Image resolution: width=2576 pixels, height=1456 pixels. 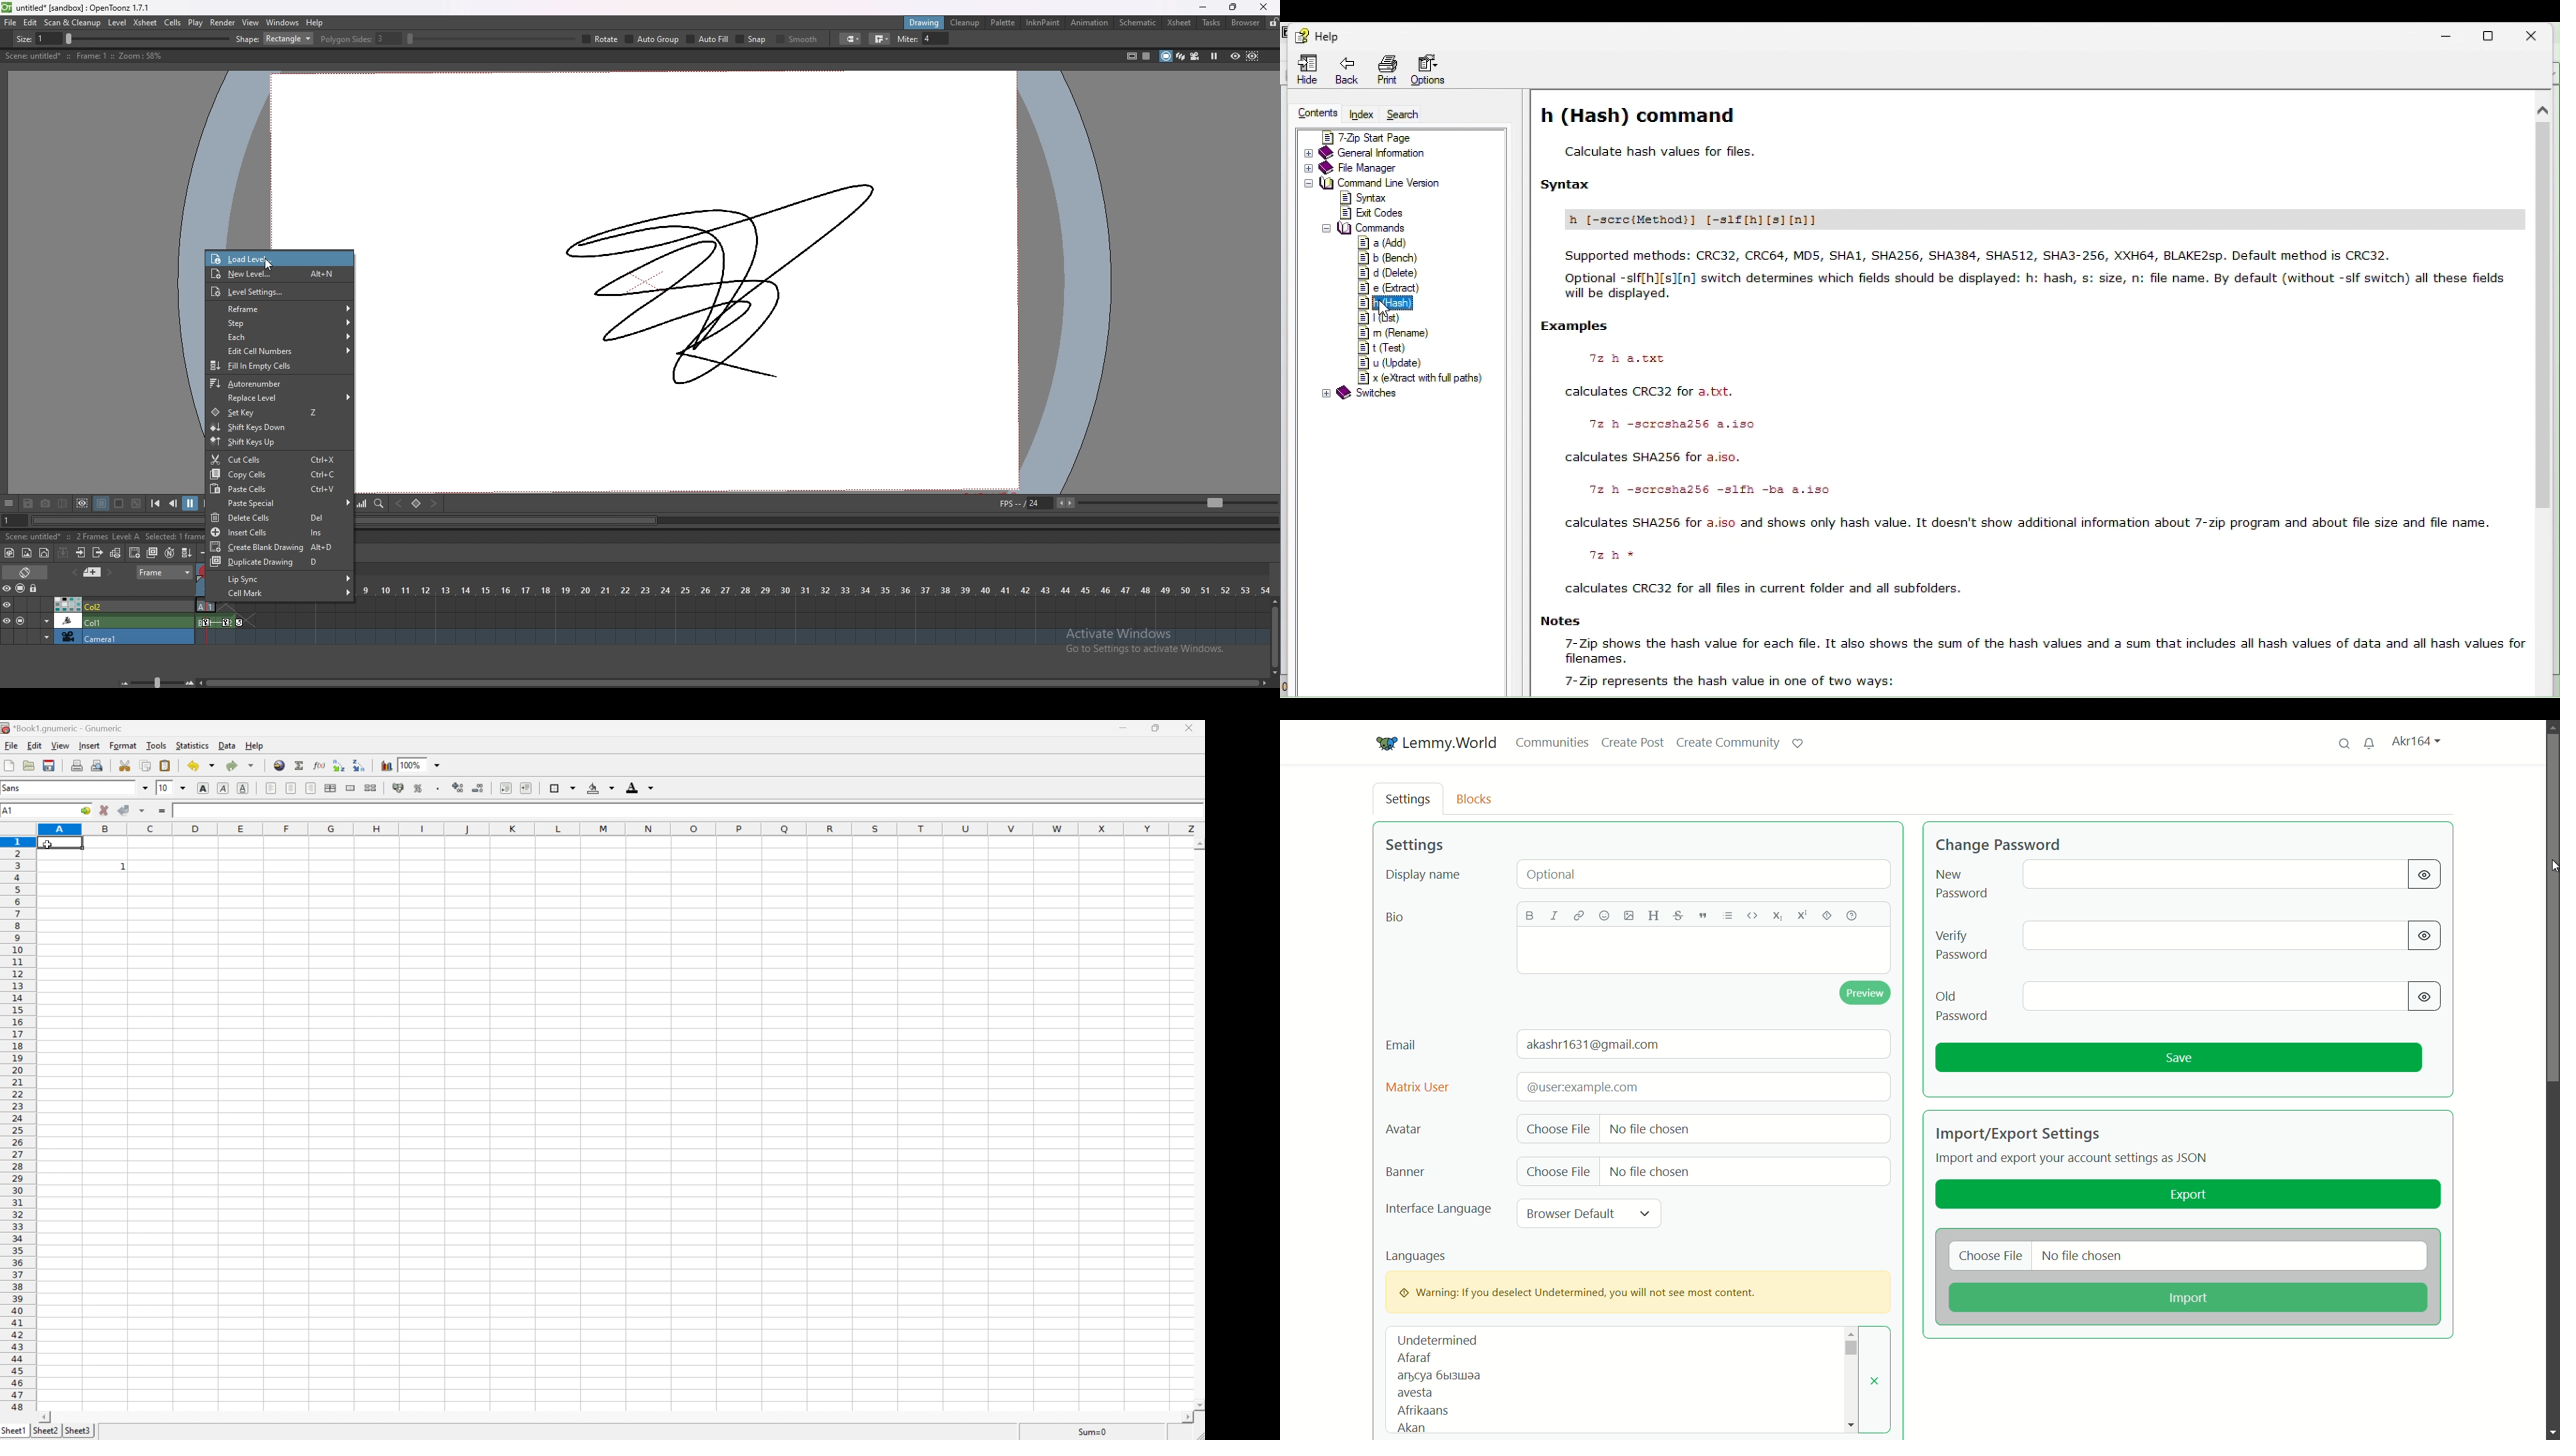 What do you see at coordinates (111, 573) in the screenshot?
I see `next memo` at bounding box center [111, 573].